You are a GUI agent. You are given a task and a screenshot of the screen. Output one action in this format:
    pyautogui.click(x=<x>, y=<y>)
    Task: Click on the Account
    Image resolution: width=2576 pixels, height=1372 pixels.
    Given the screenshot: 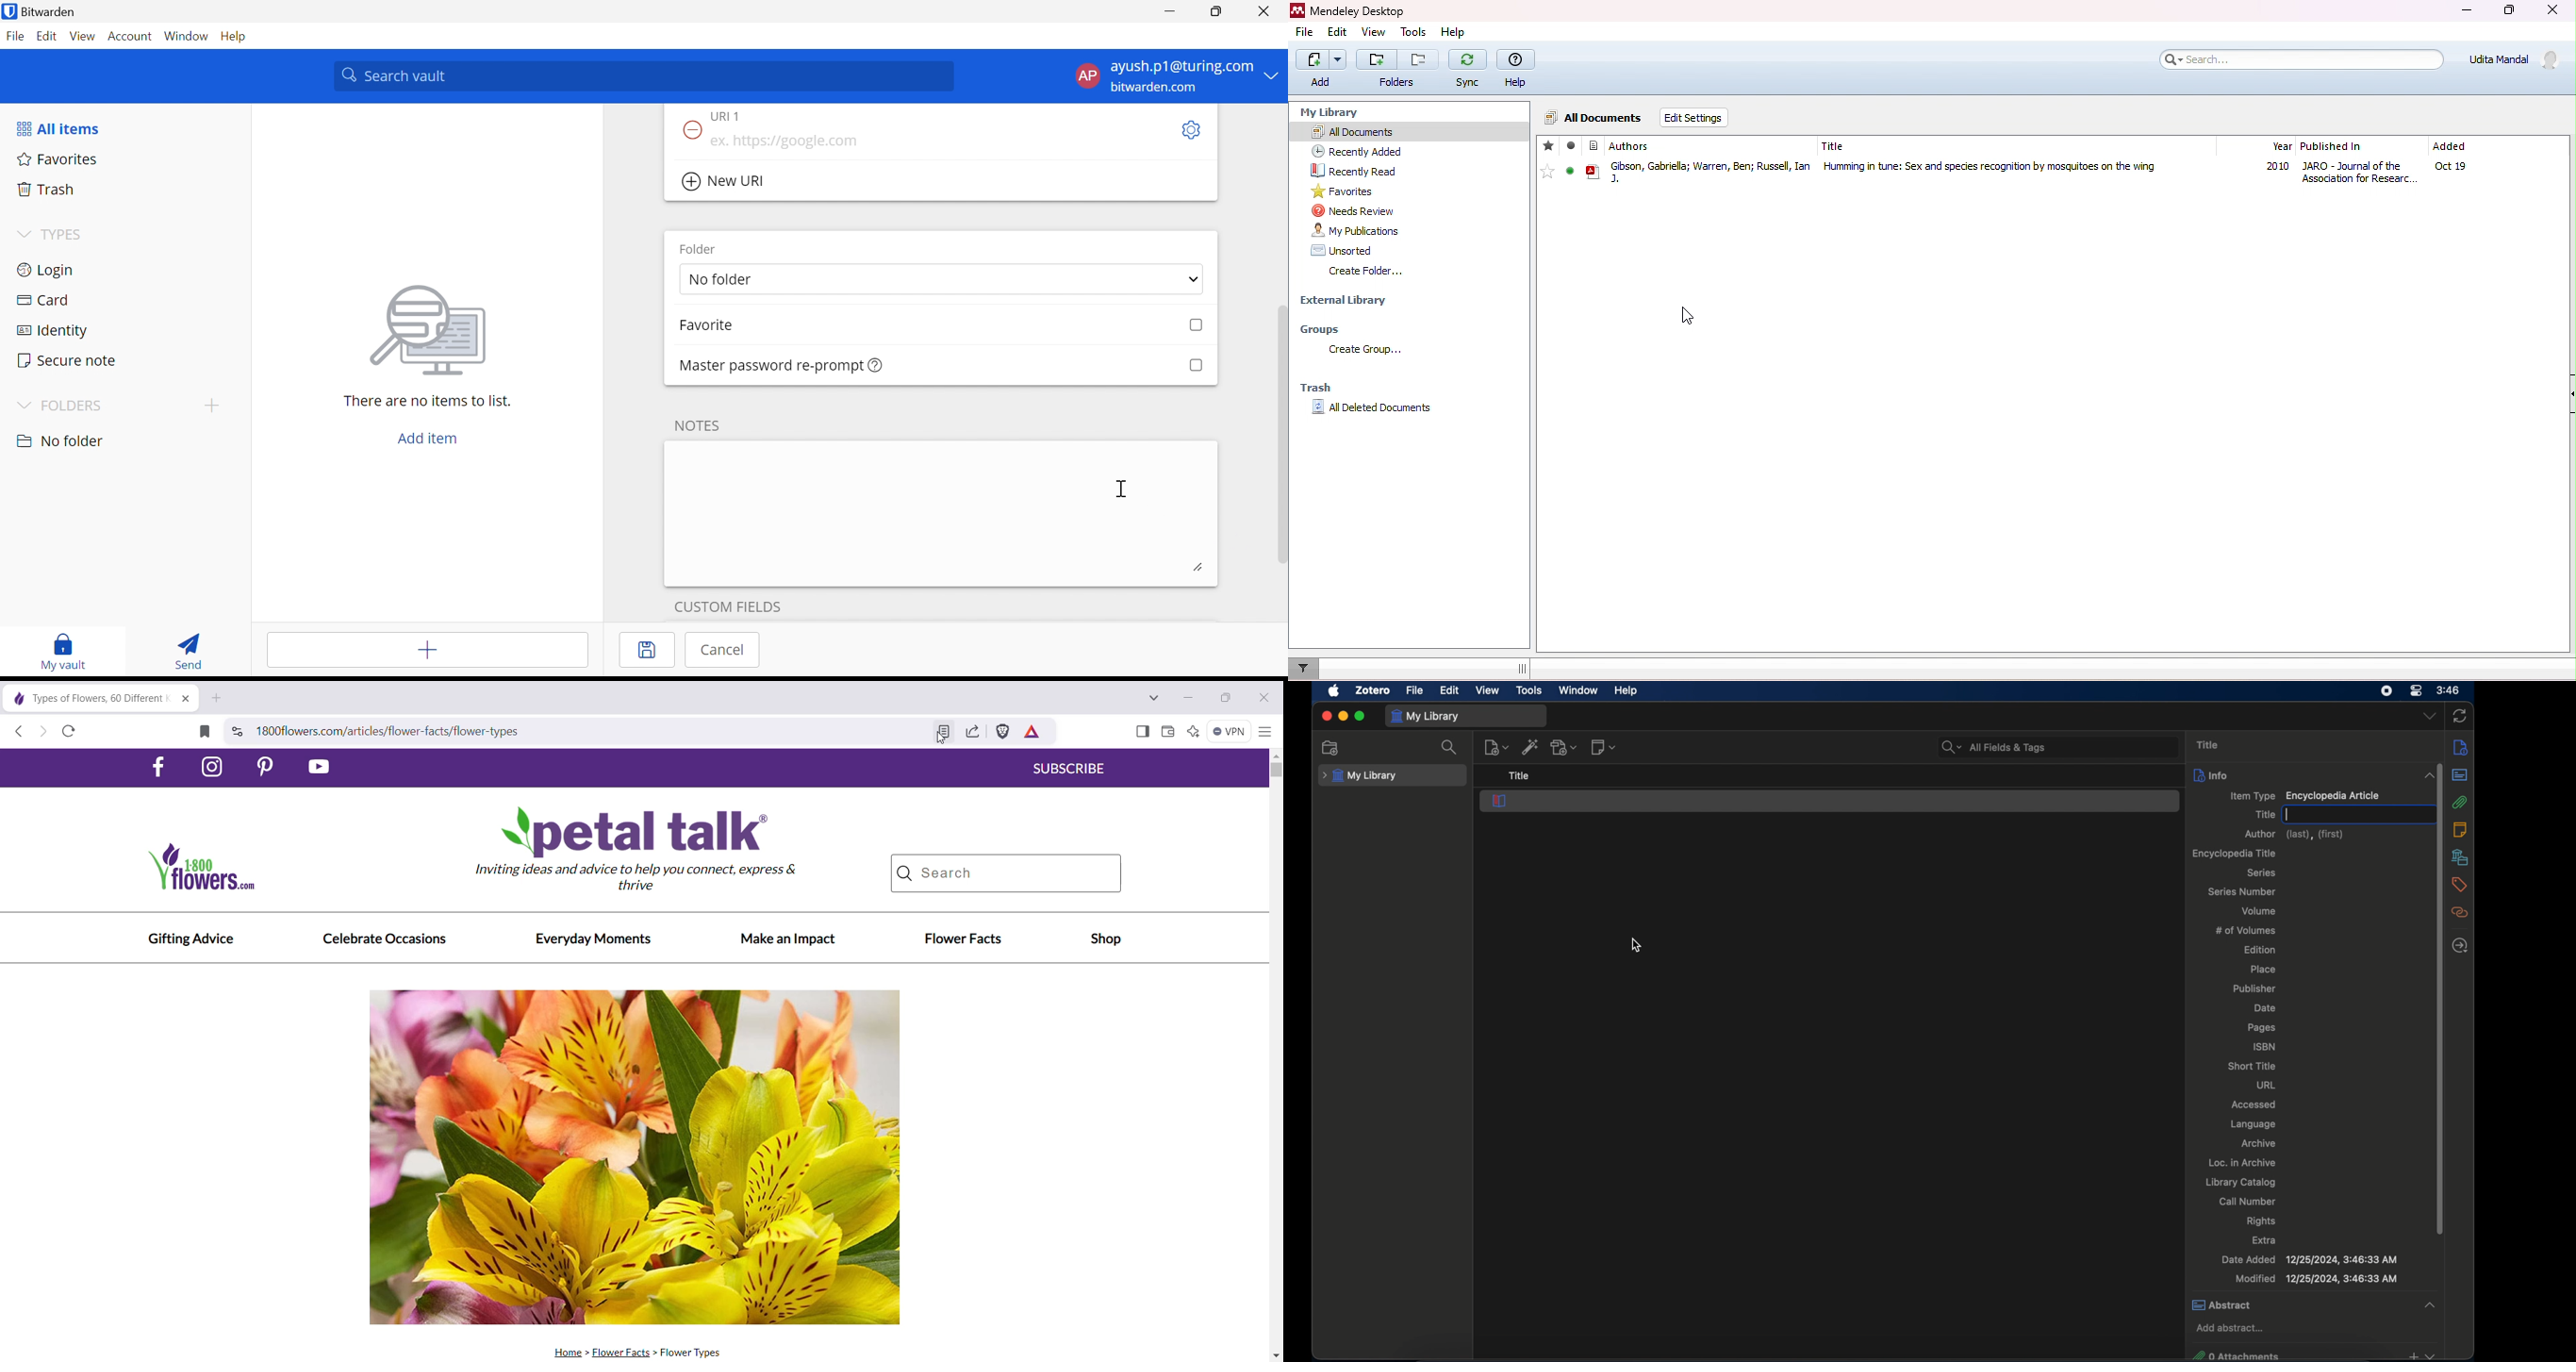 What is the action you would take?
    pyautogui.click(x=131, y=39)
    